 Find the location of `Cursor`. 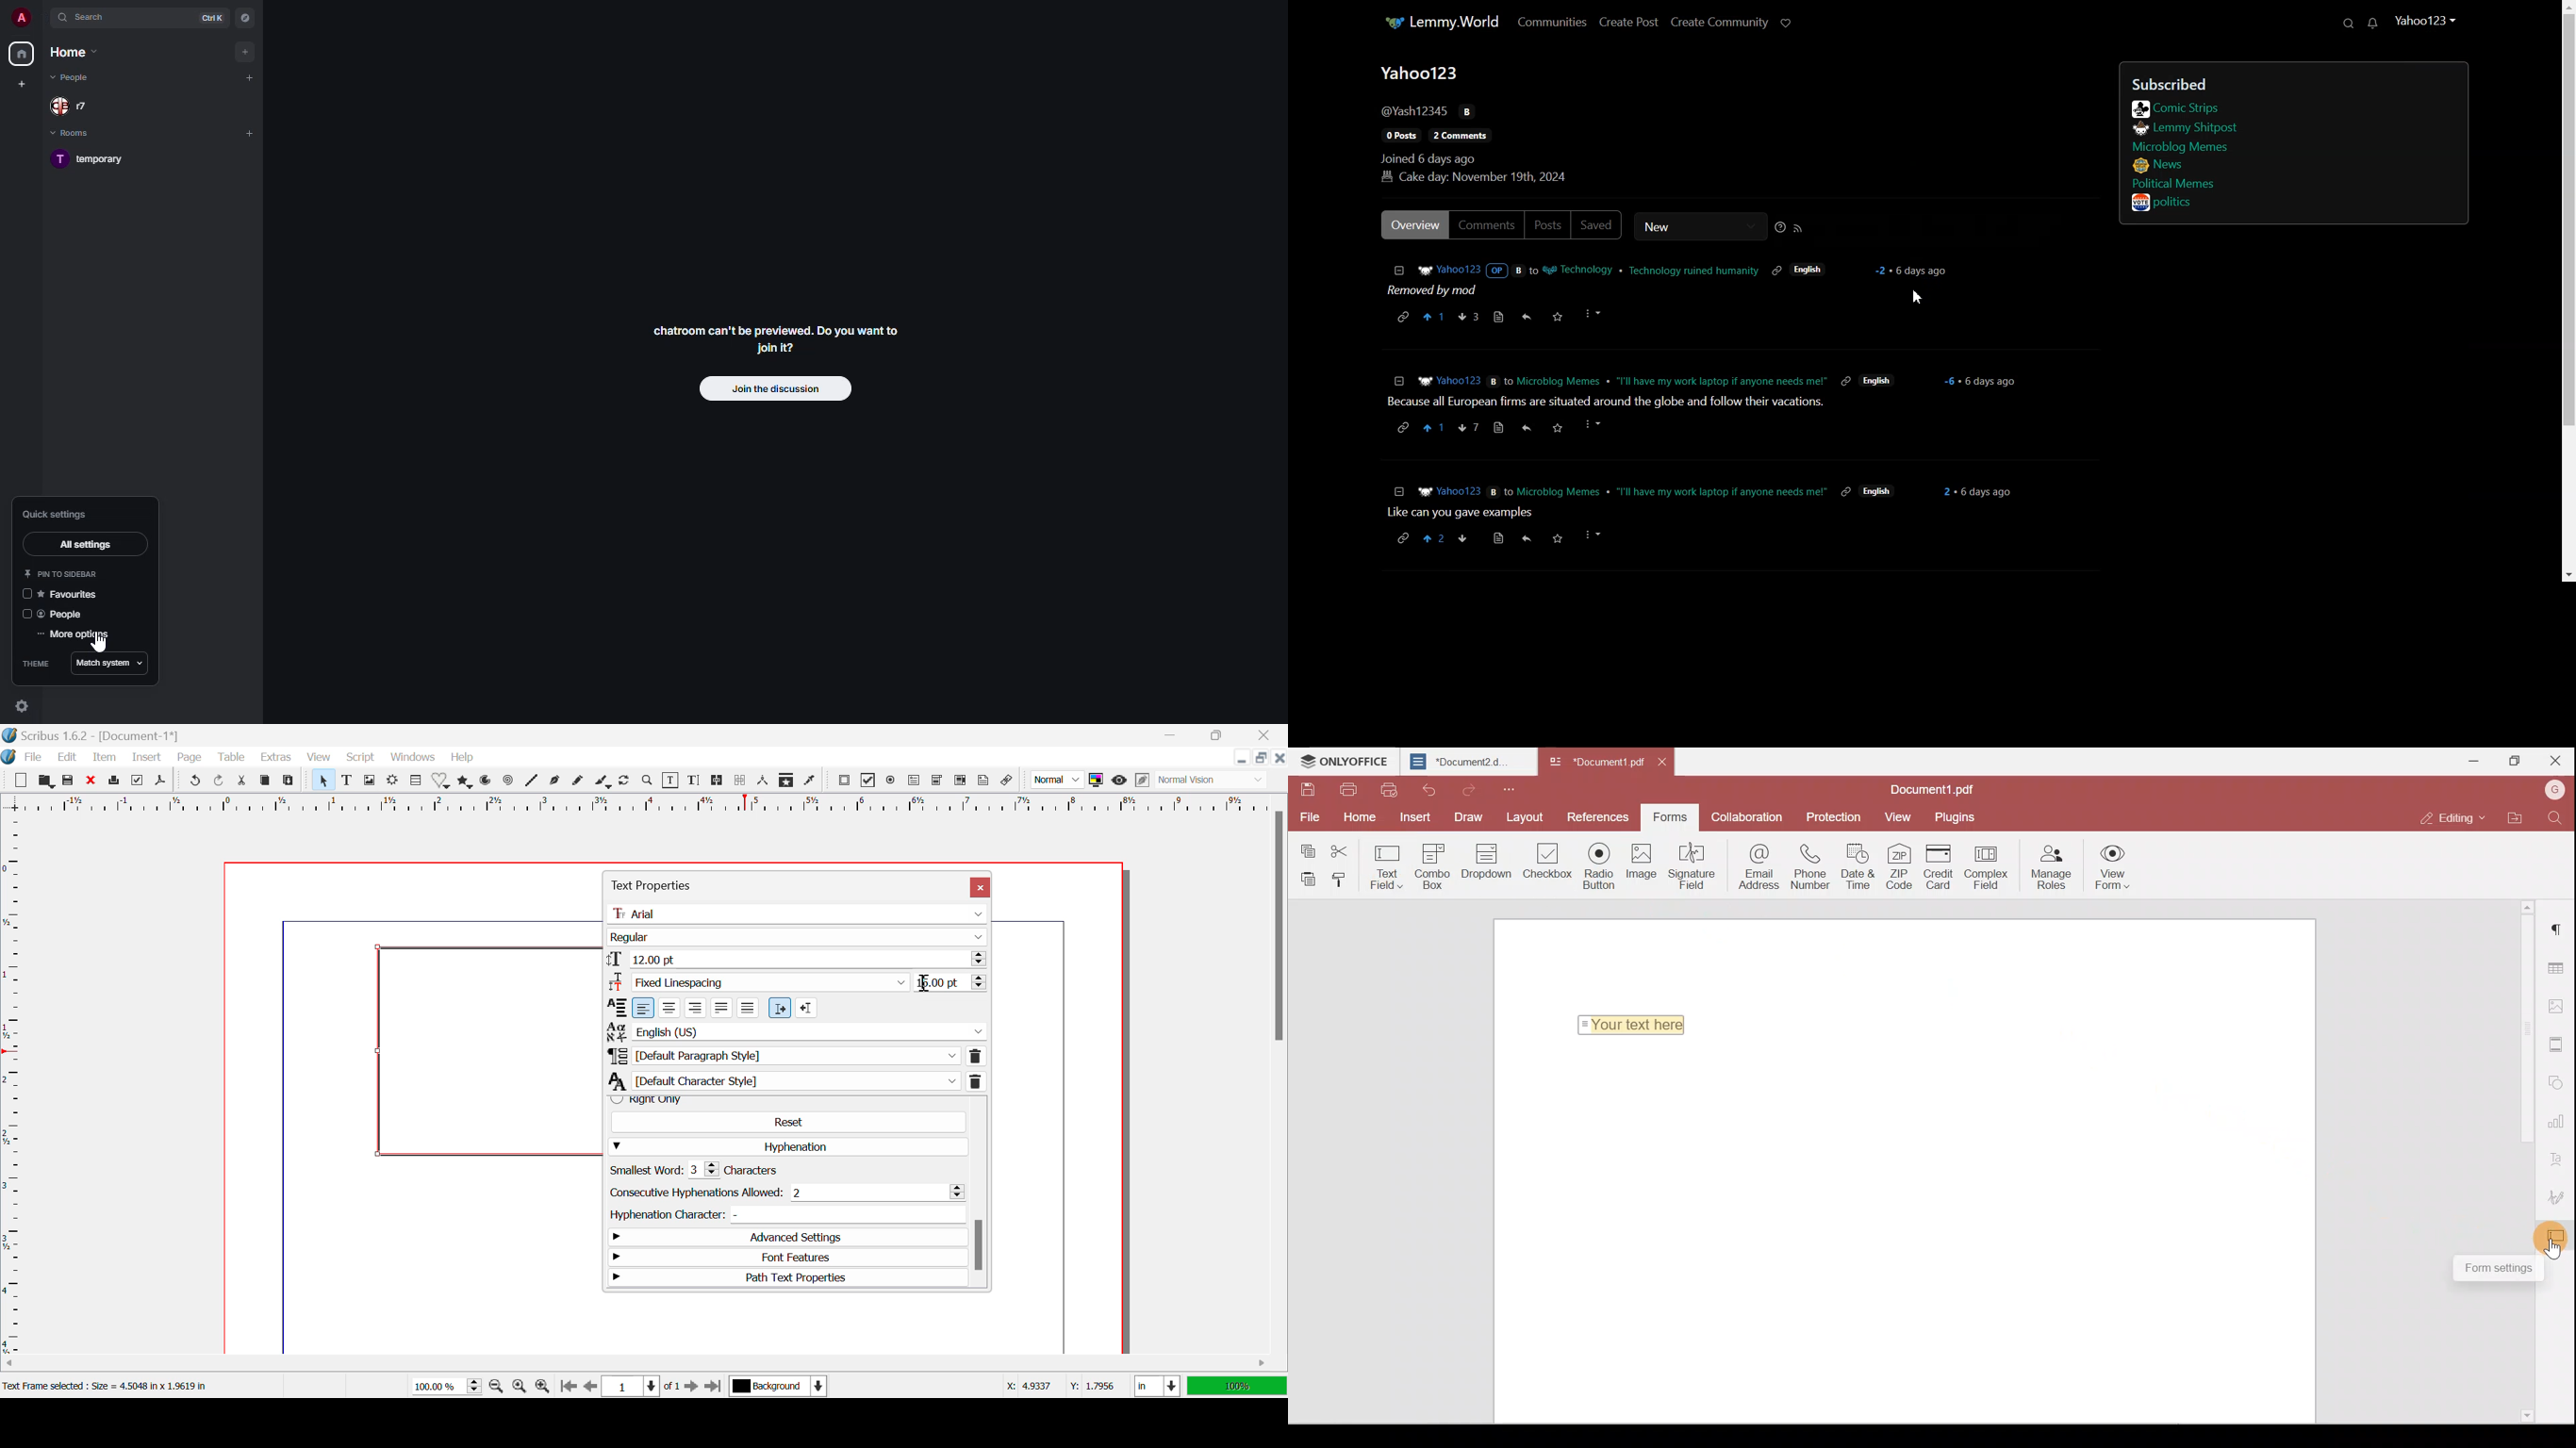

Cursor is located at coordinates (1918, 298).